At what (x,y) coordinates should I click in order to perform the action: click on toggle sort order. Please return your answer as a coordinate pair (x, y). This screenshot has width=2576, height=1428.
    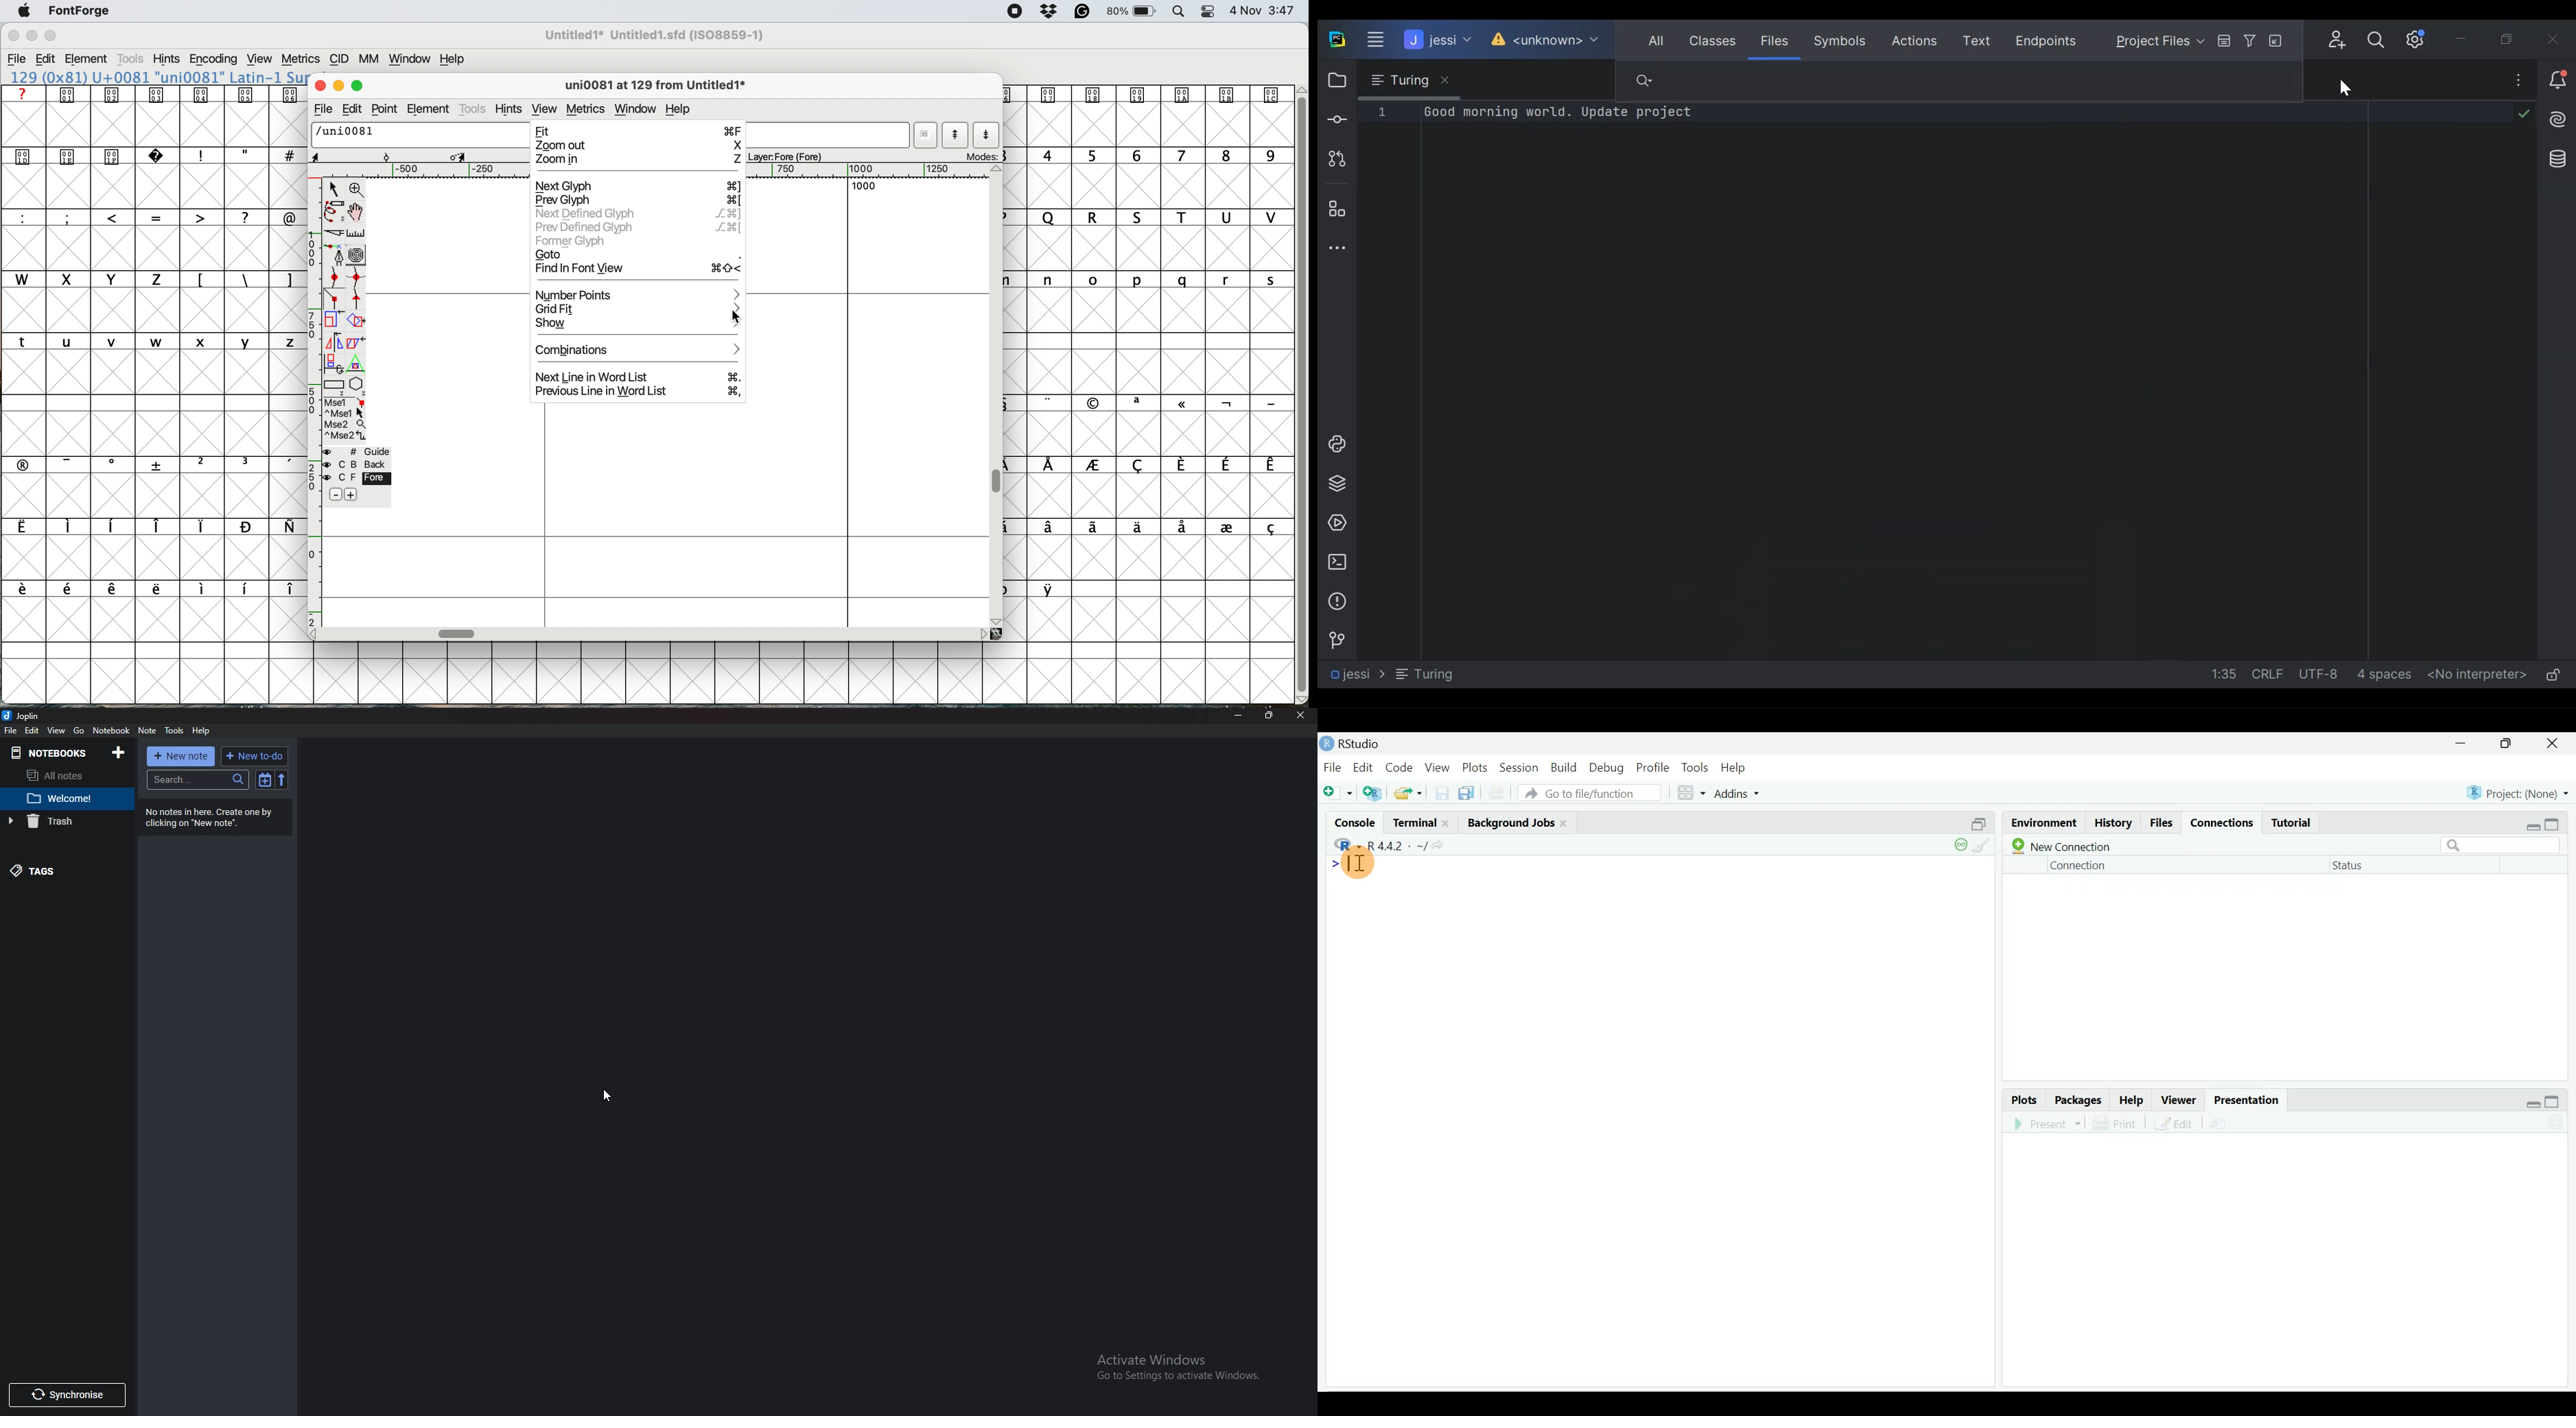
    Looking at the image, I should click on (265, 780).